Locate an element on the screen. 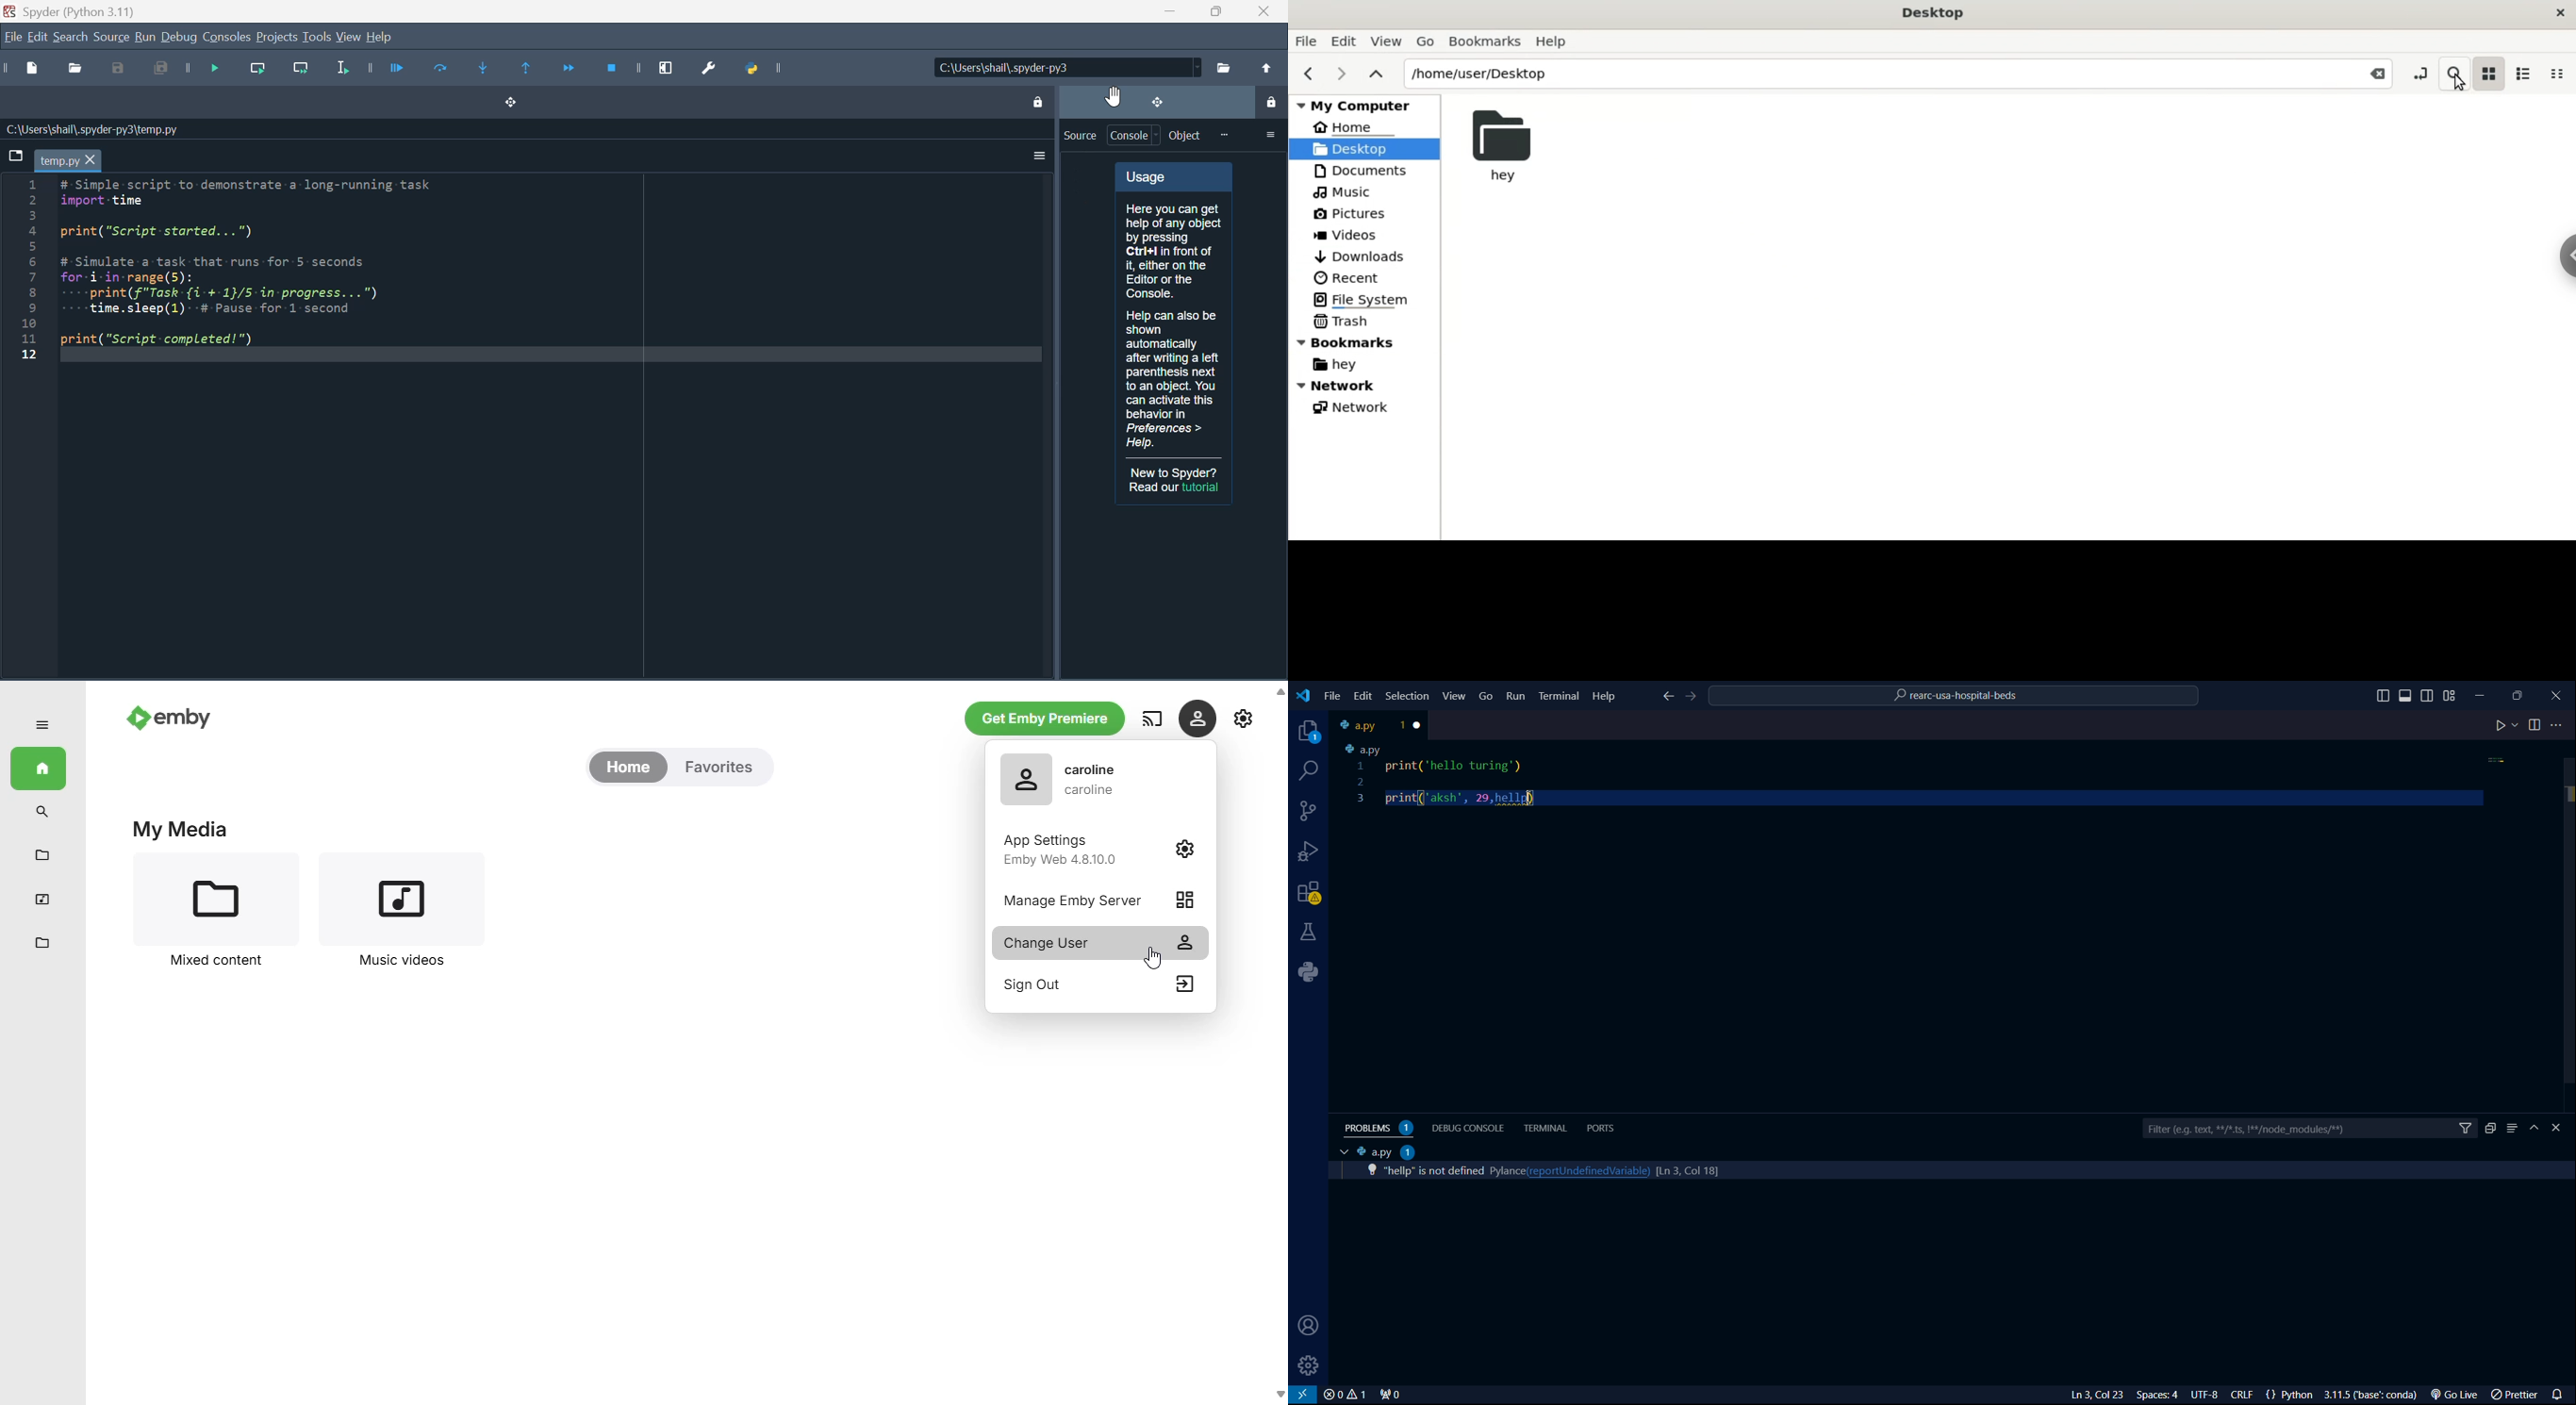  line number is located at coordinates (28, 270).